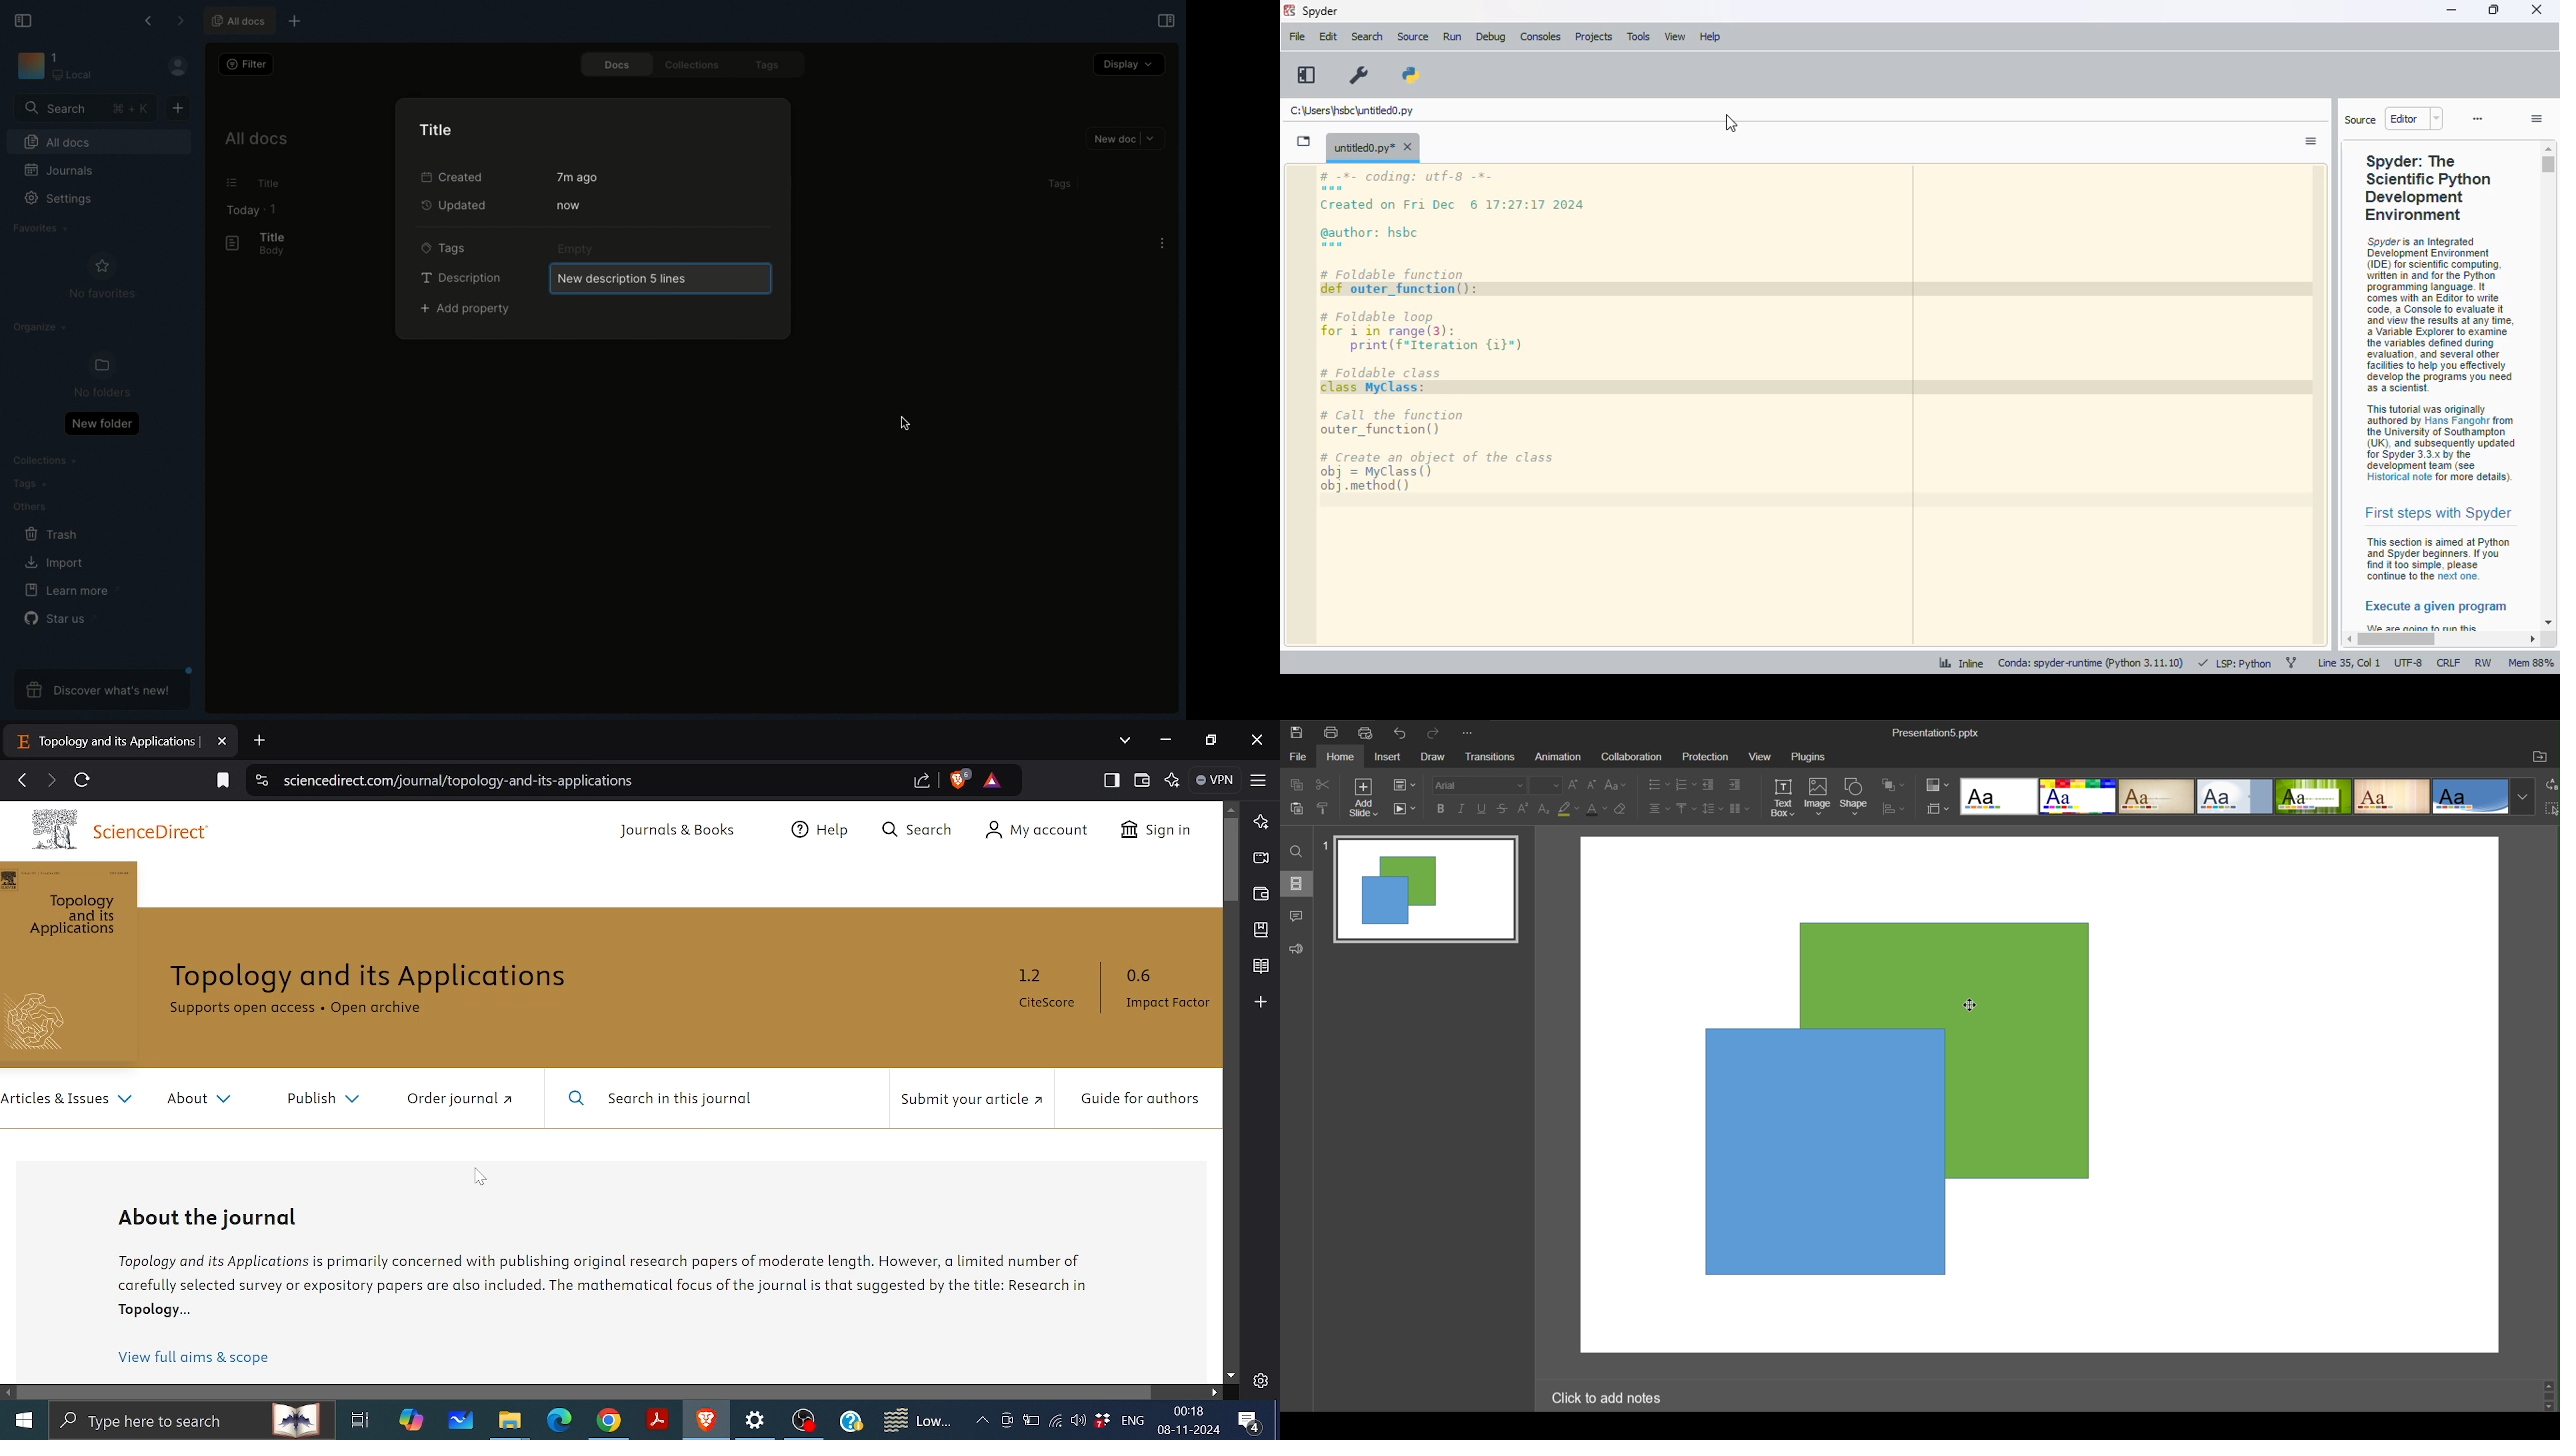 The width and height of the screenshot is (2576, 1456). What do you see at coordinates (1731, 123) in the screenshot?
I see `cursor` at bounding box center [1731, 123].